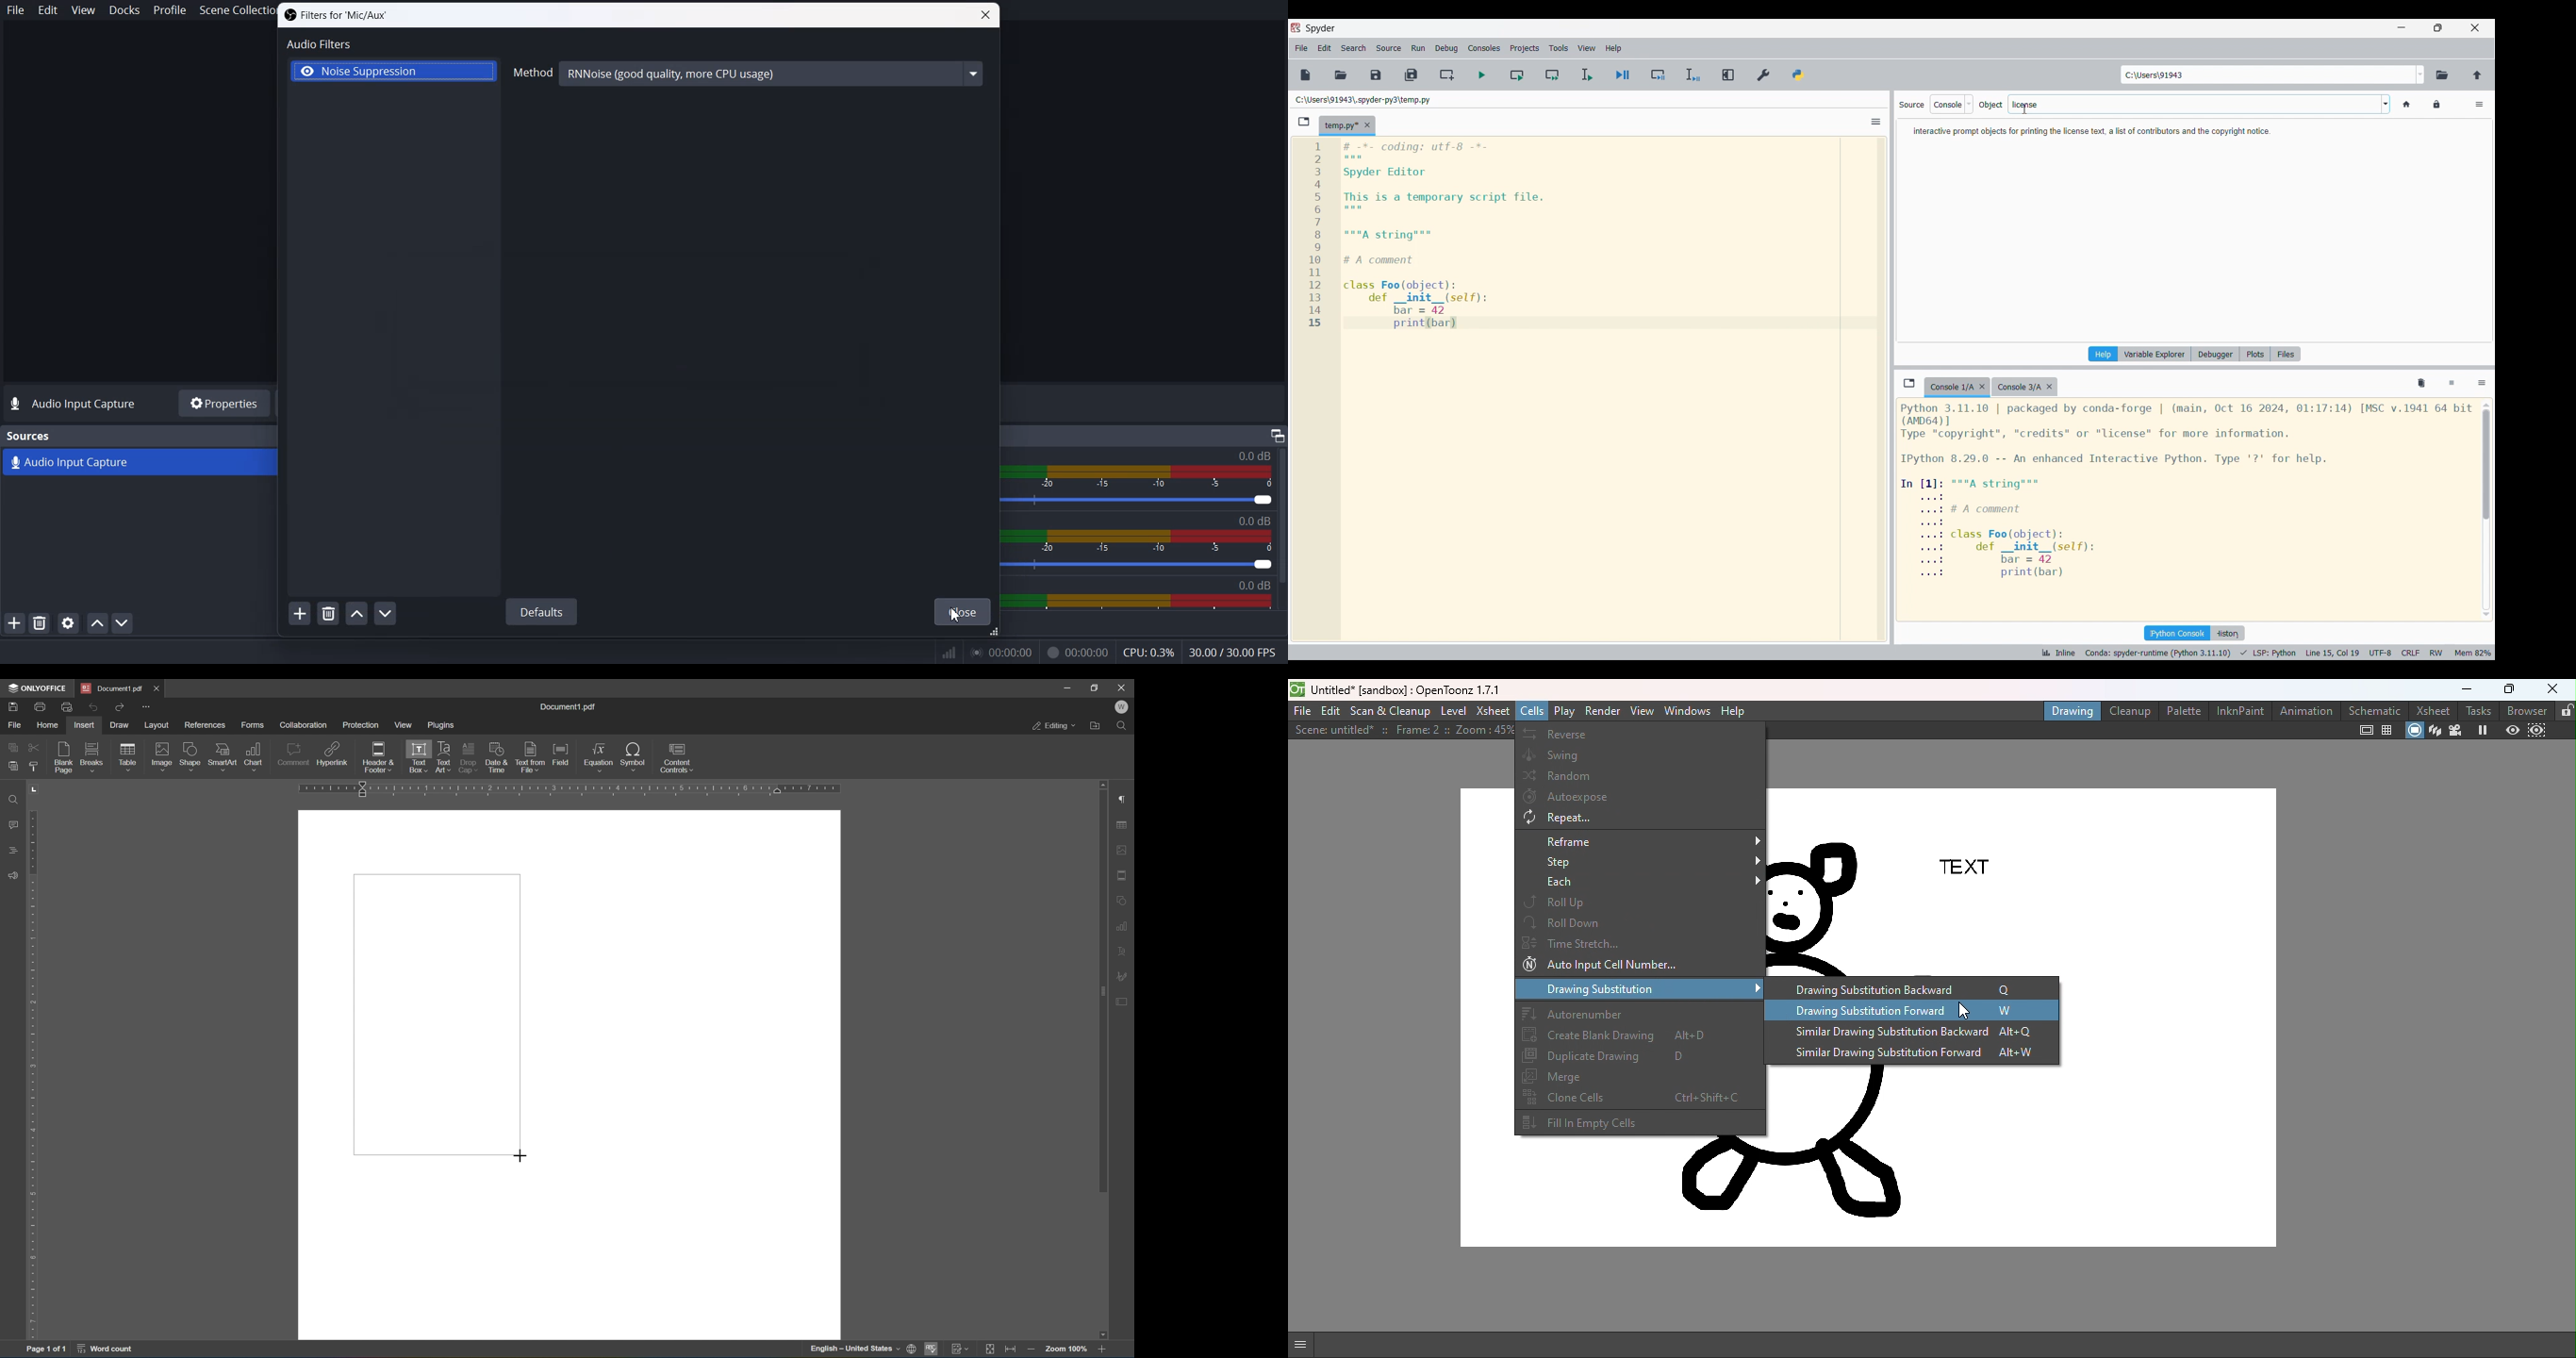 Image resolution: width=2576 pixels, height=1372 pixels. I want to click on GUI show/hide, so click(1306, 1345).